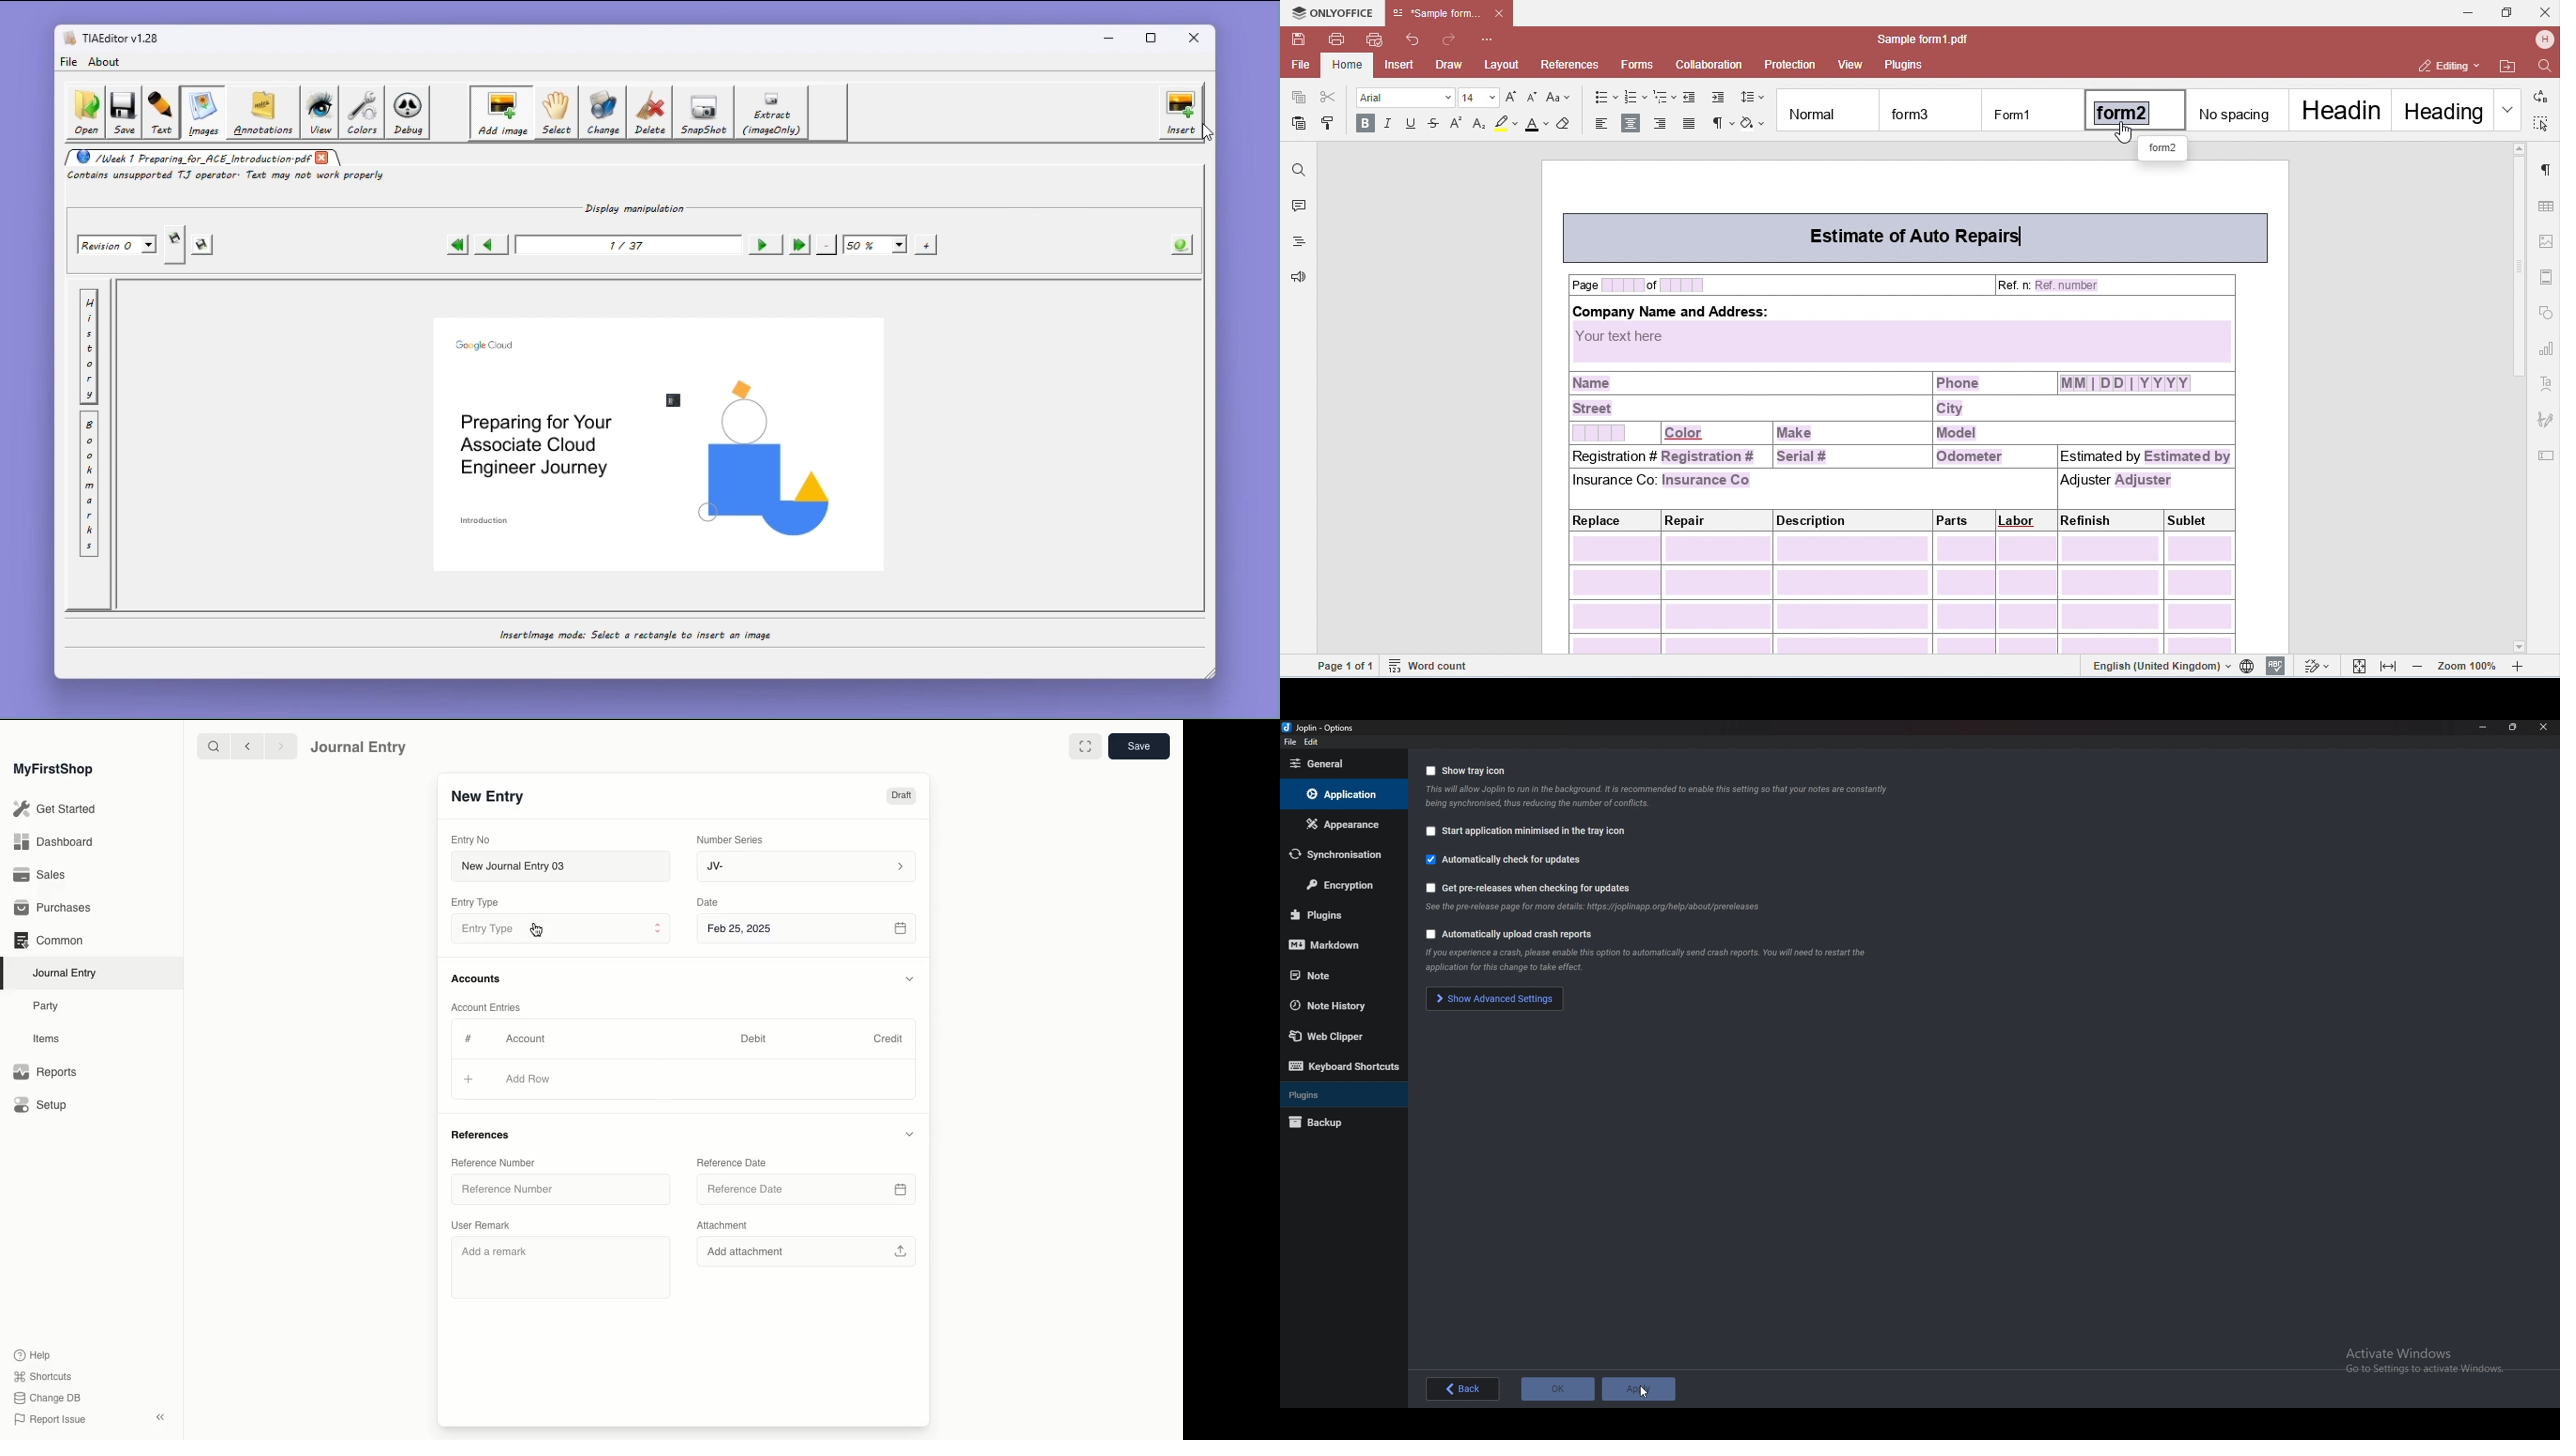 The image size is (2576, 1456). What do you see at coordinates (1557, 1389) in the screenshot?
I see `ok` at bounding box center [1557, 1389].